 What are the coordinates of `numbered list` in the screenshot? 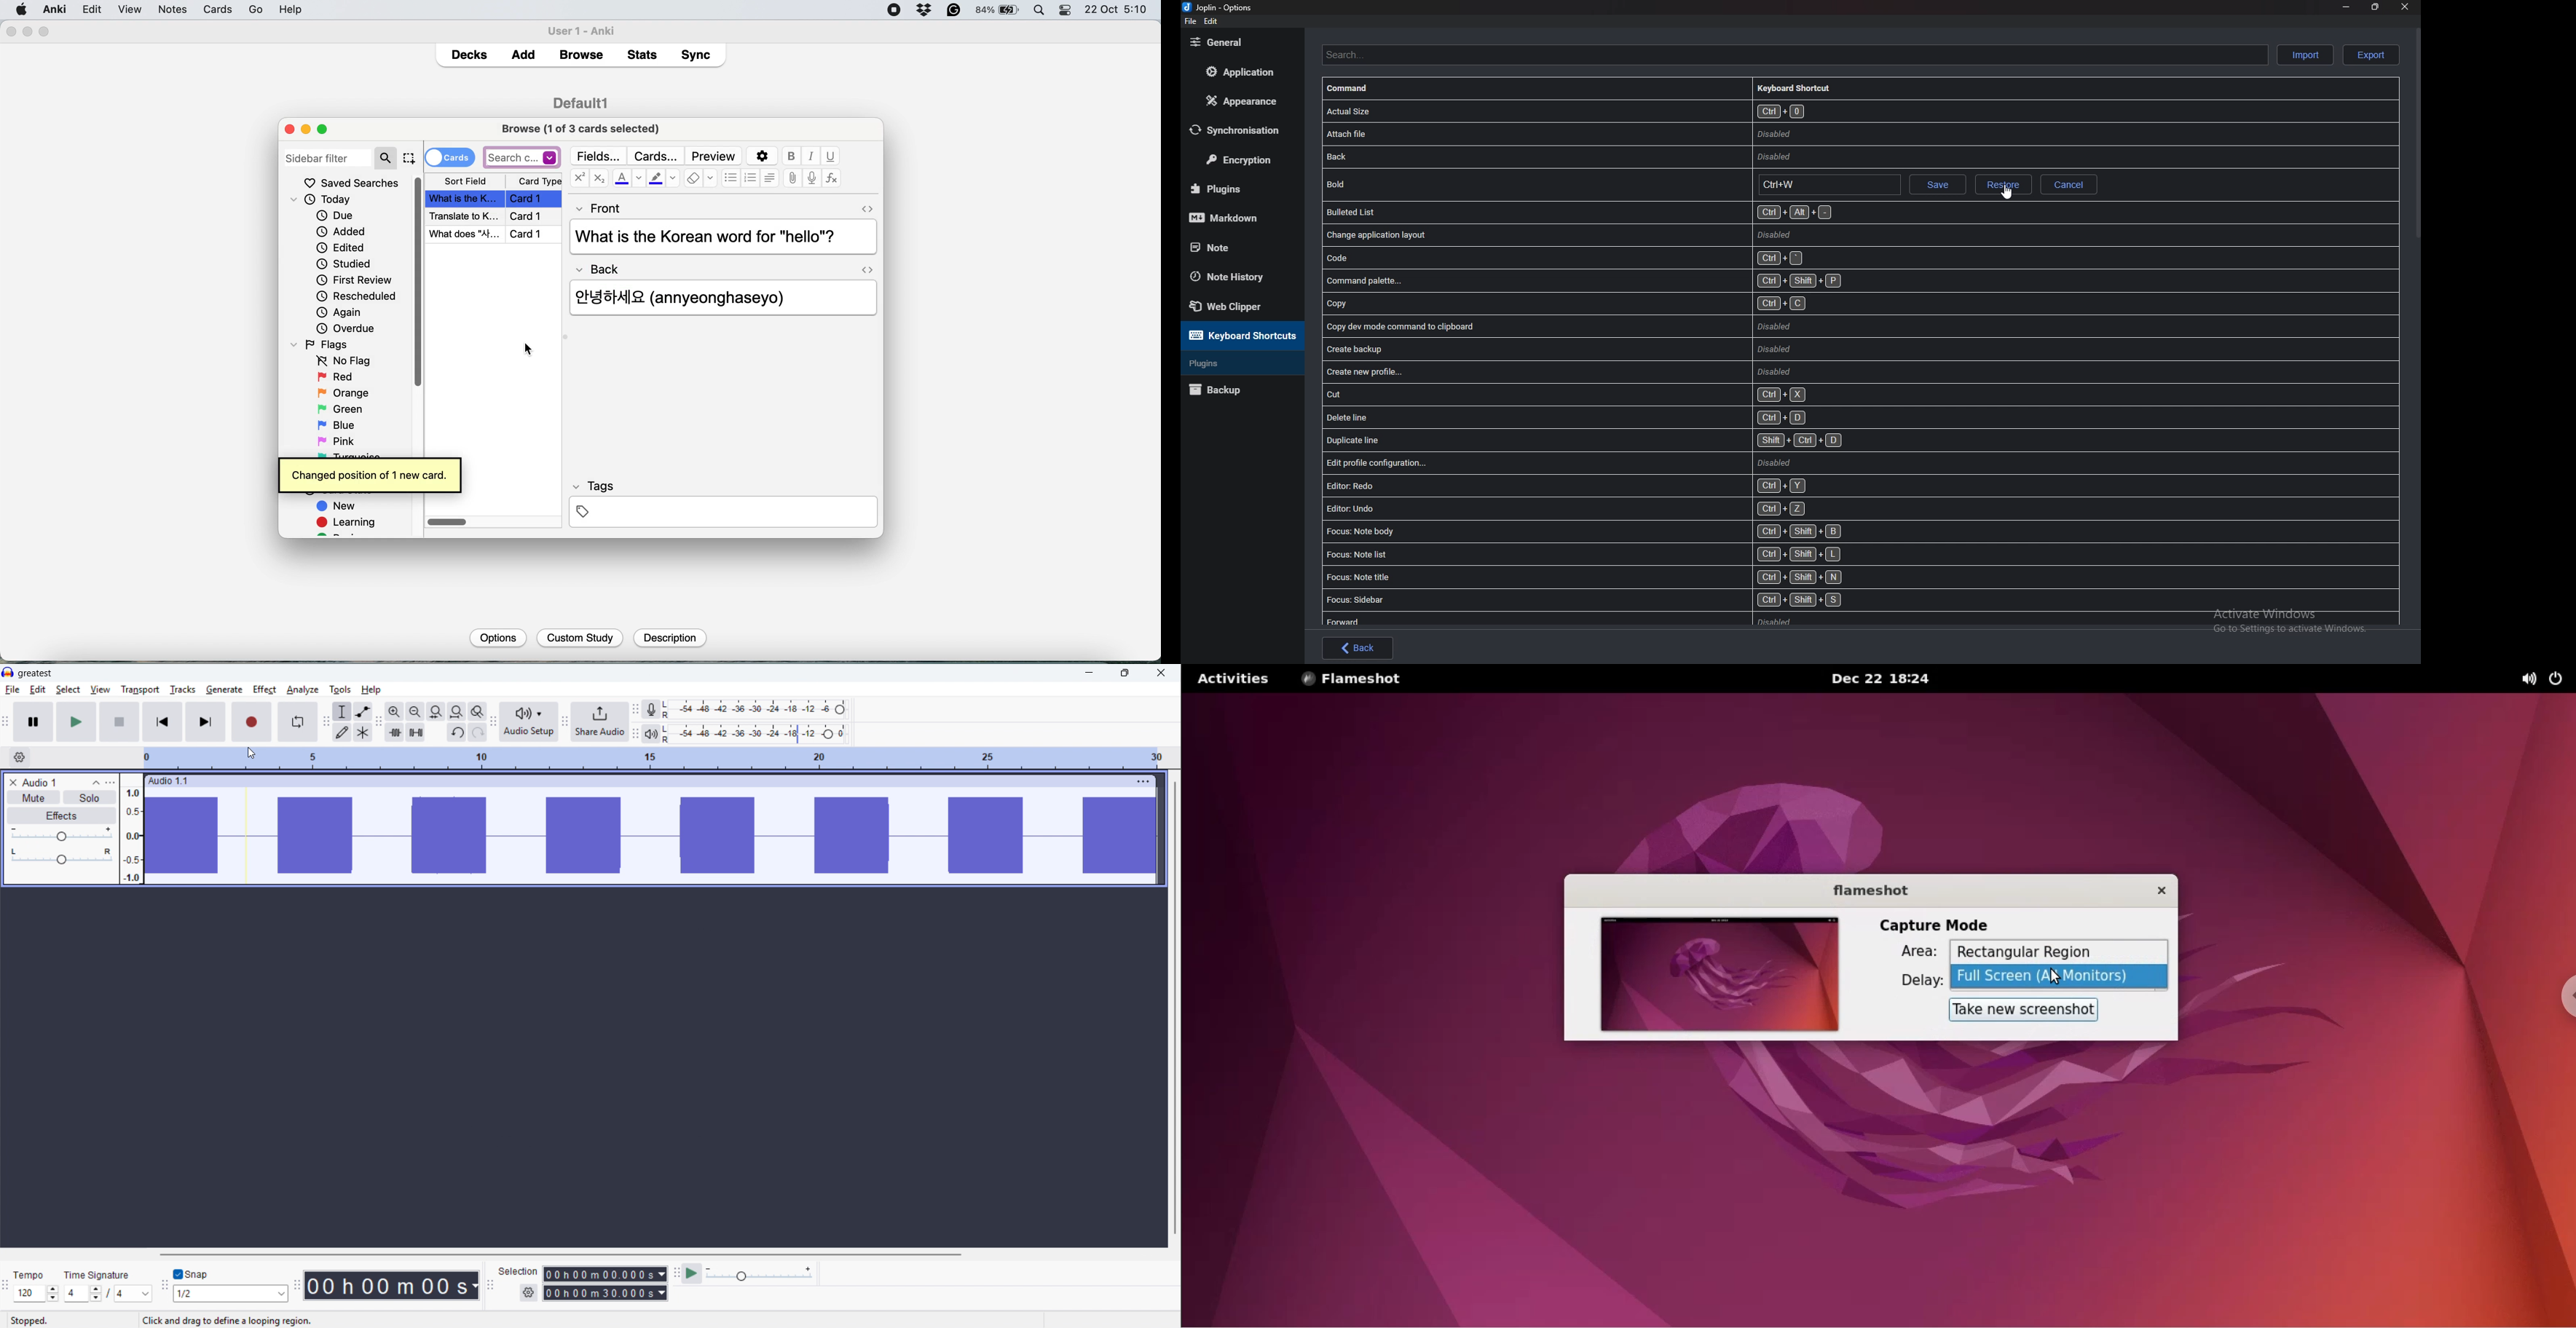 It's located at (751, 179).